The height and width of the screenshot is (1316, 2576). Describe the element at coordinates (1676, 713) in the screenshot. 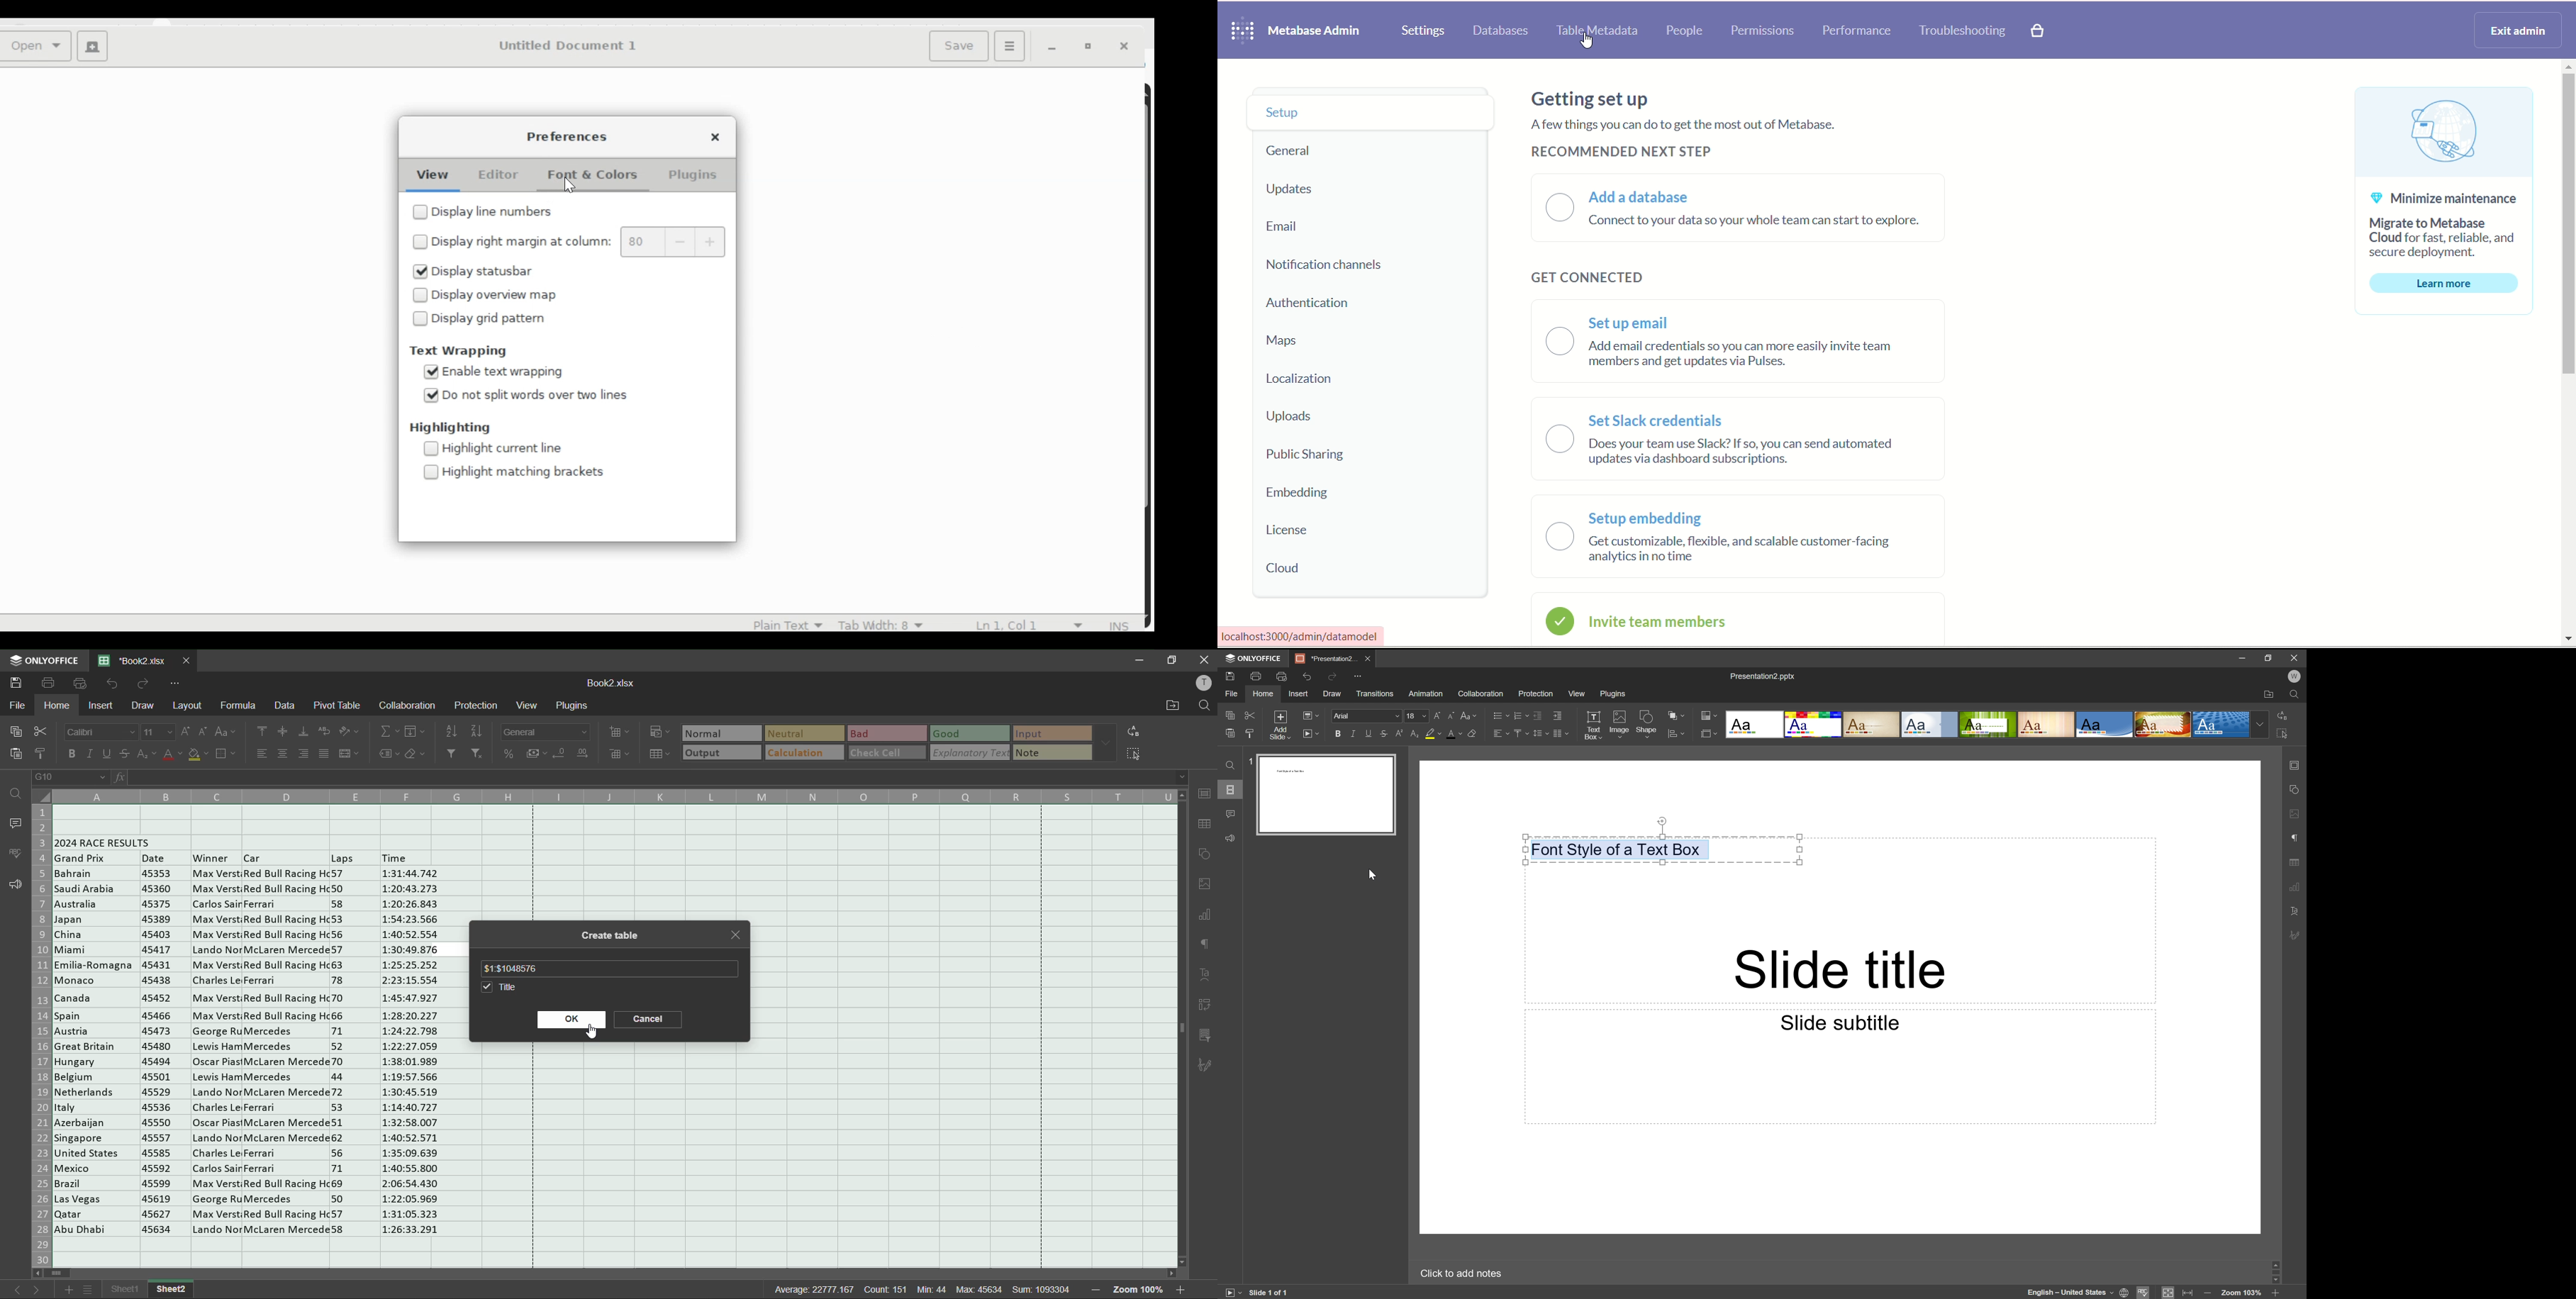

I see `Arrange shape` at that location.